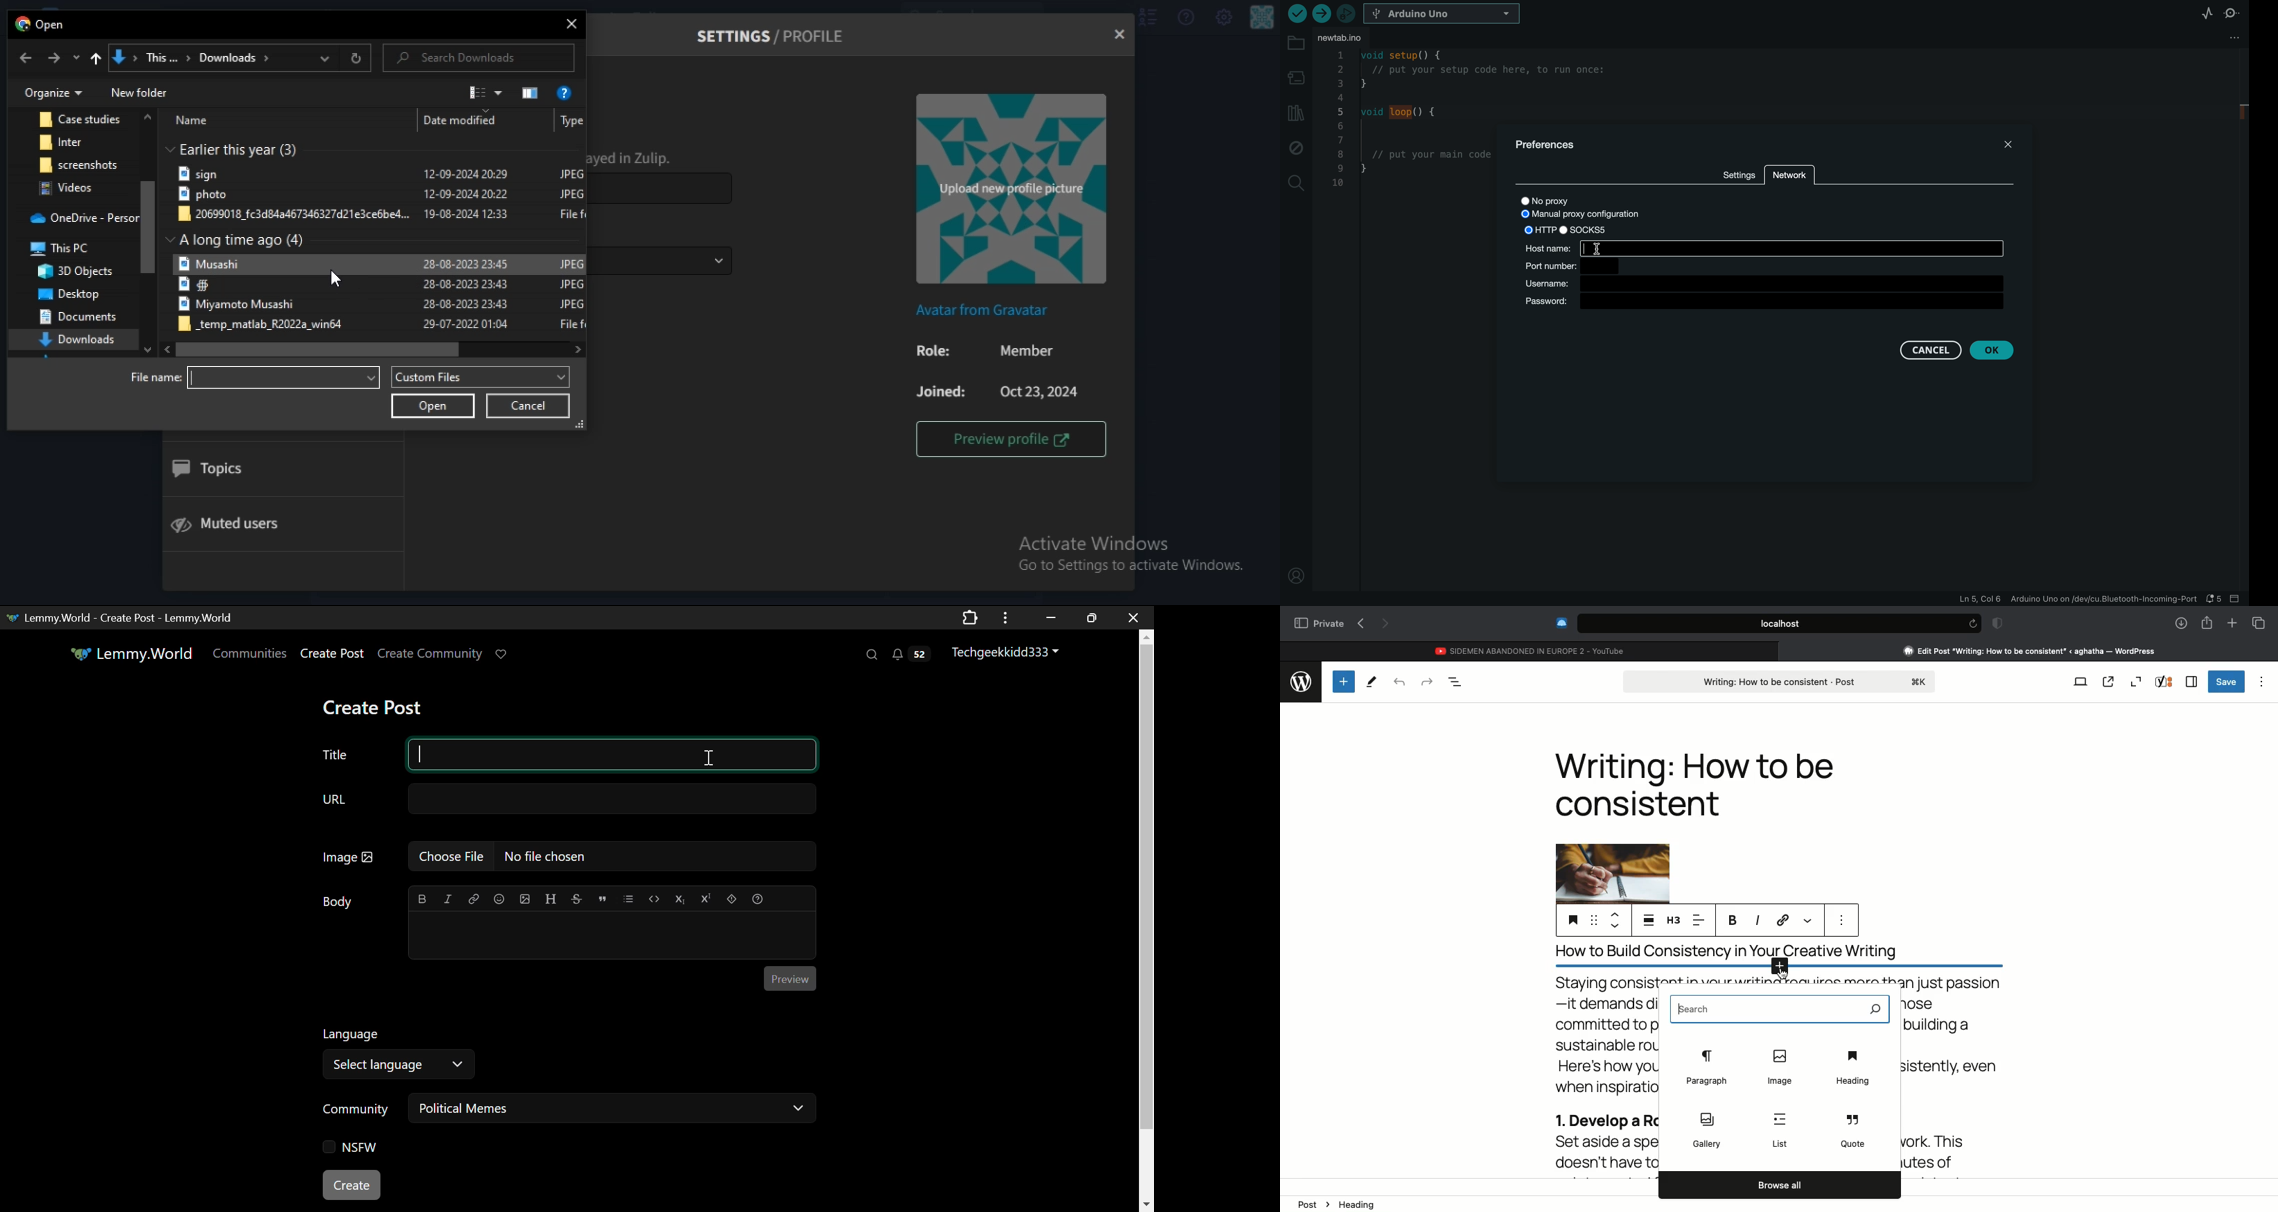 The width and height of the screenshot is (2296, 1232). Describe the element at coordinates (873, 655) in the screenshot. I see `Search` at that location.